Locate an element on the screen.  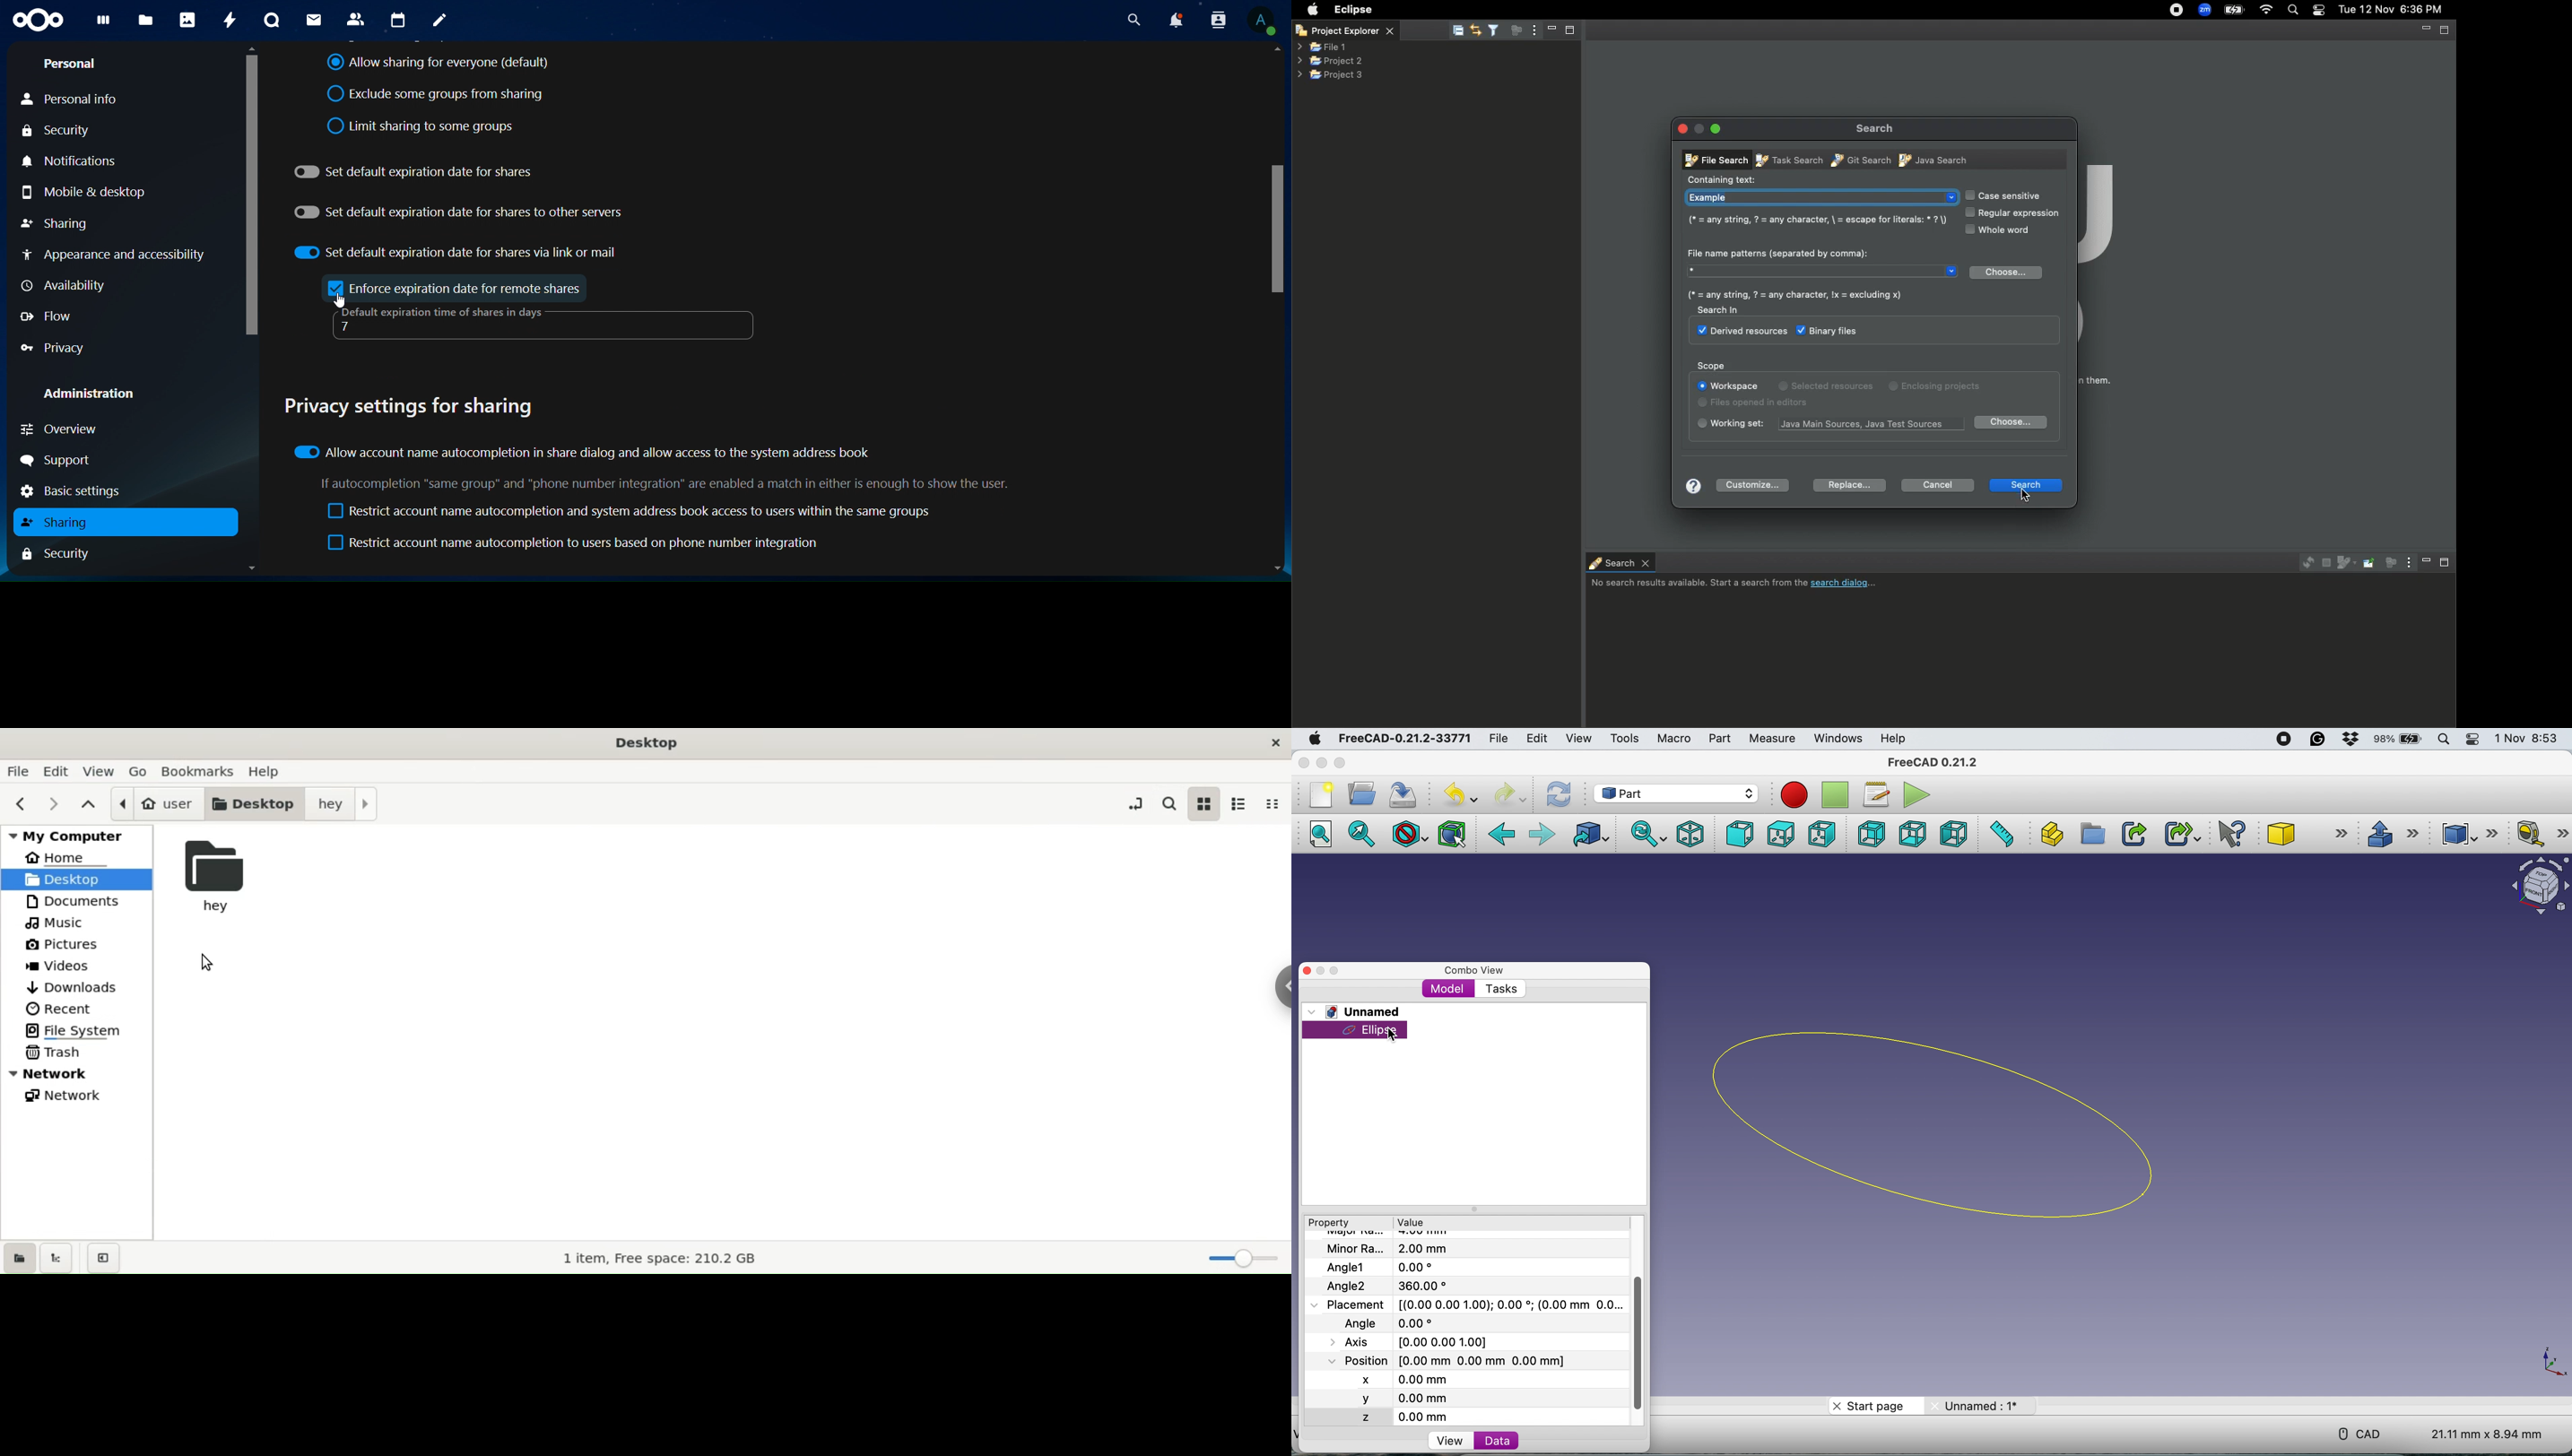
x is located at coordinates (1380, 1378).